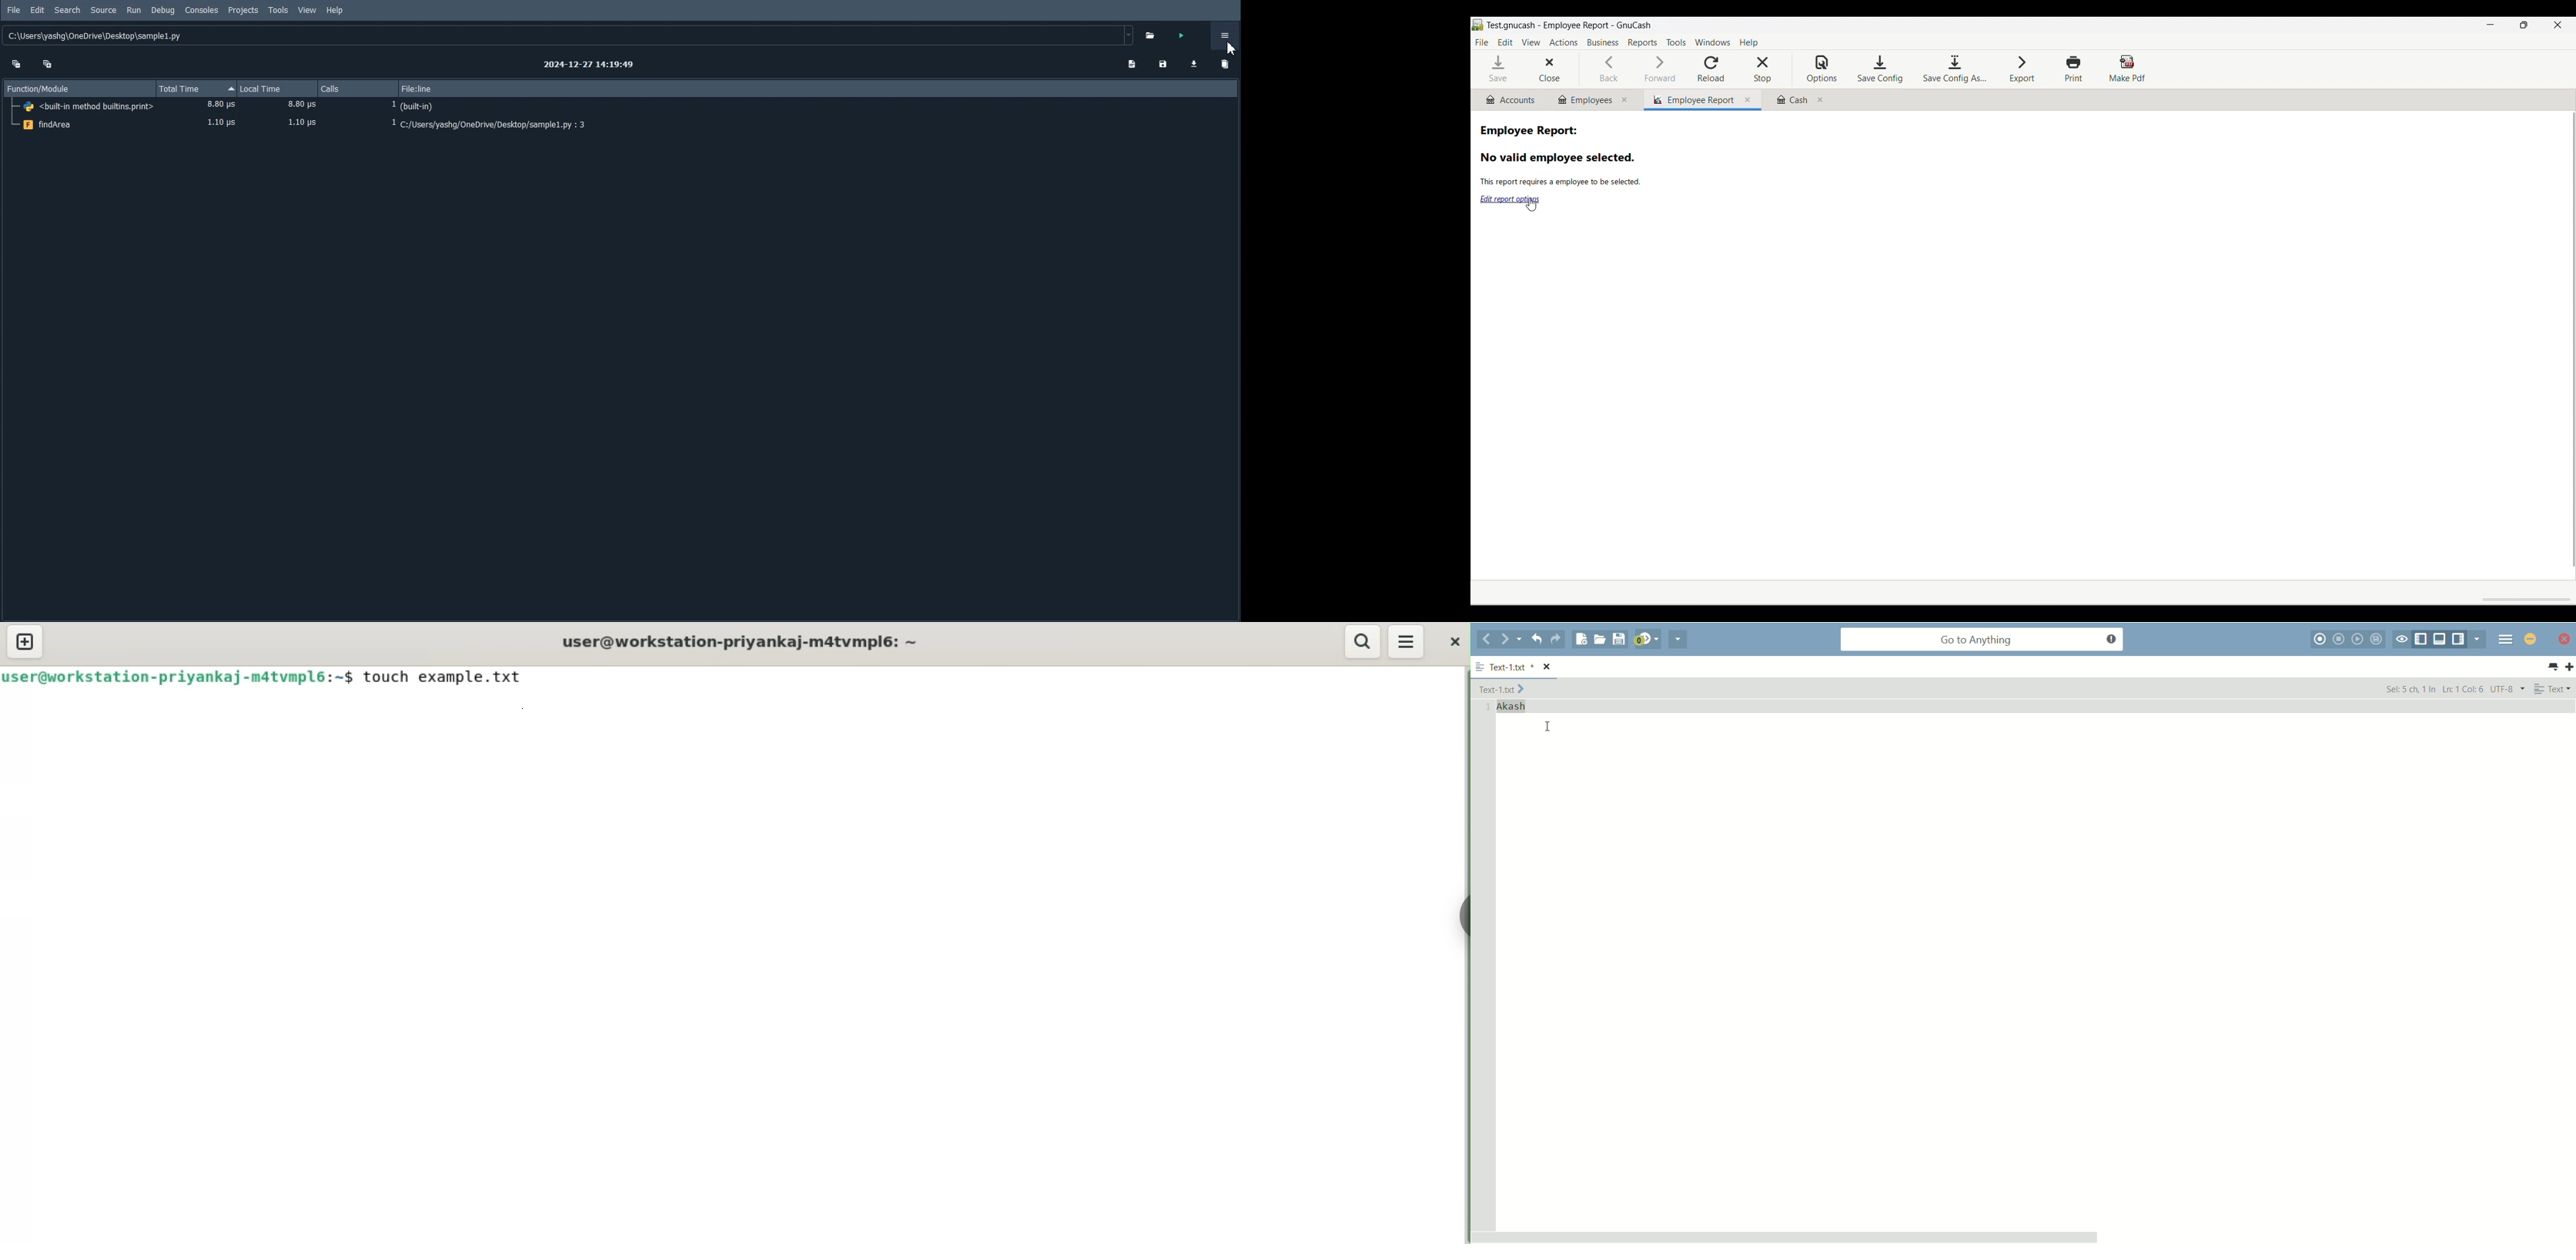  What do you see at coordinates (1362, 642) in the screenshot?
I see `search` at bounding box center [1362, 642].